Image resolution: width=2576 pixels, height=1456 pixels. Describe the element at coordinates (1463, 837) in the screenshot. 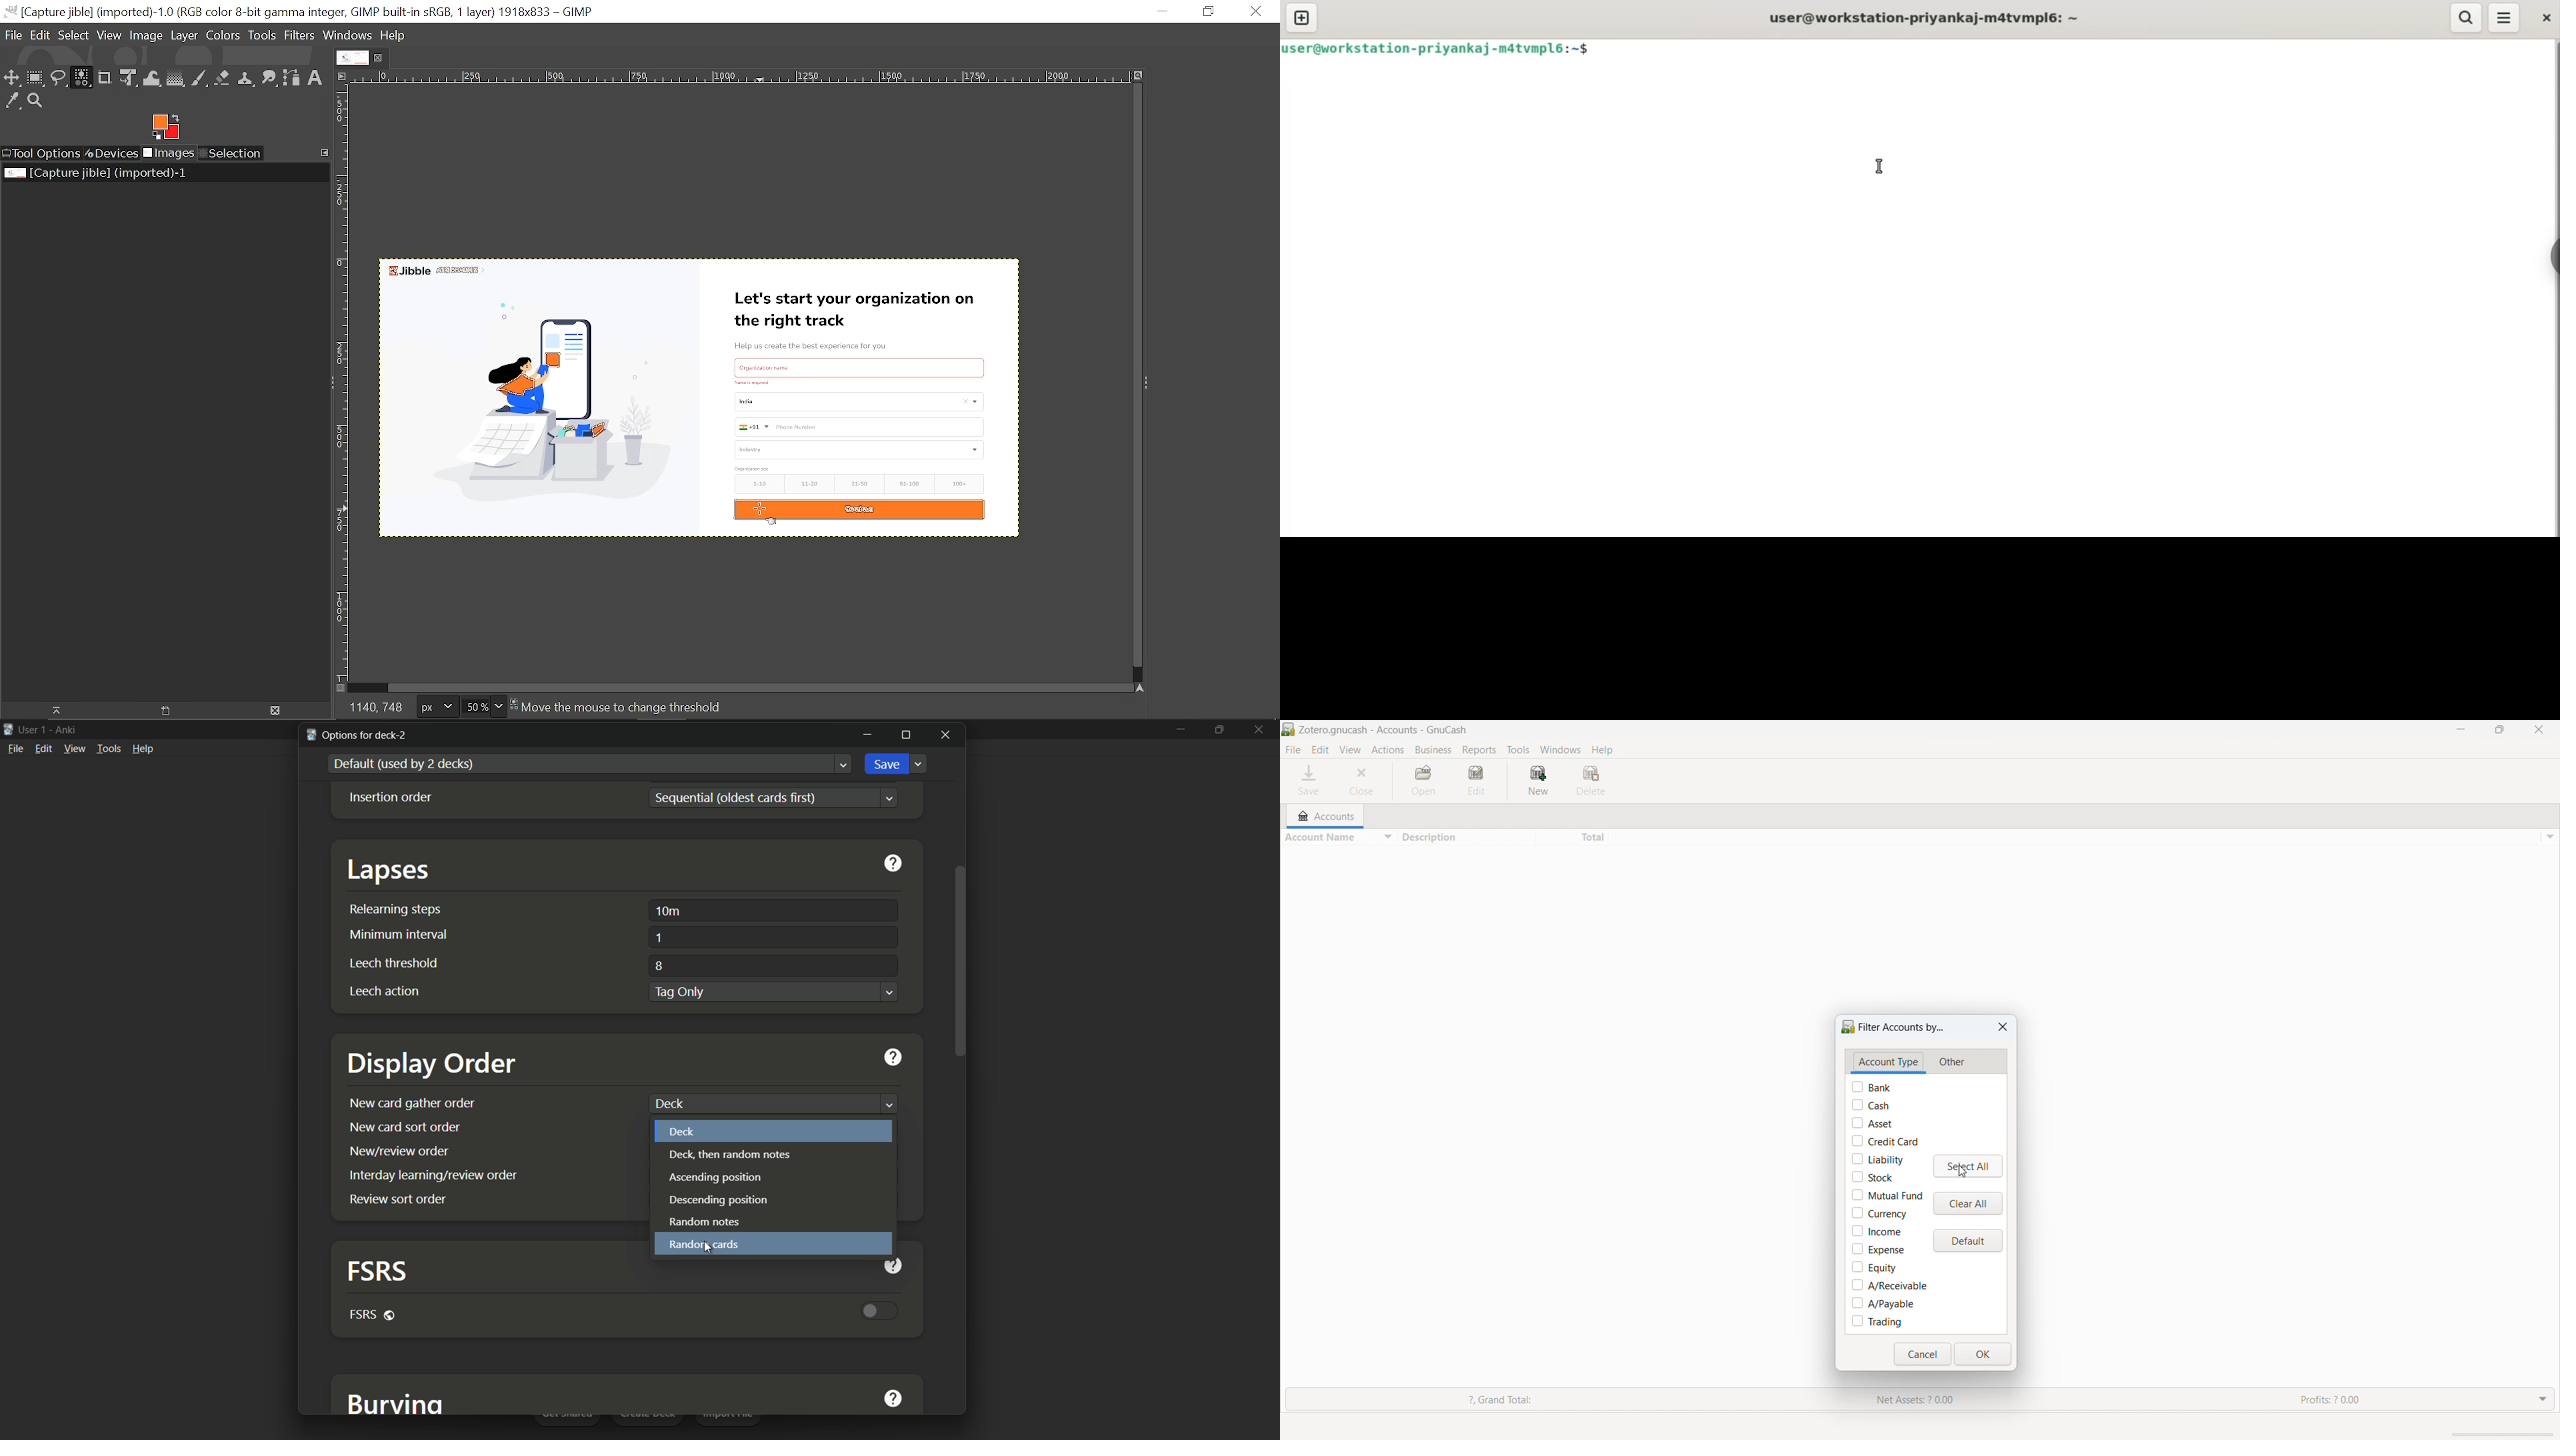

I see `description` at that location.